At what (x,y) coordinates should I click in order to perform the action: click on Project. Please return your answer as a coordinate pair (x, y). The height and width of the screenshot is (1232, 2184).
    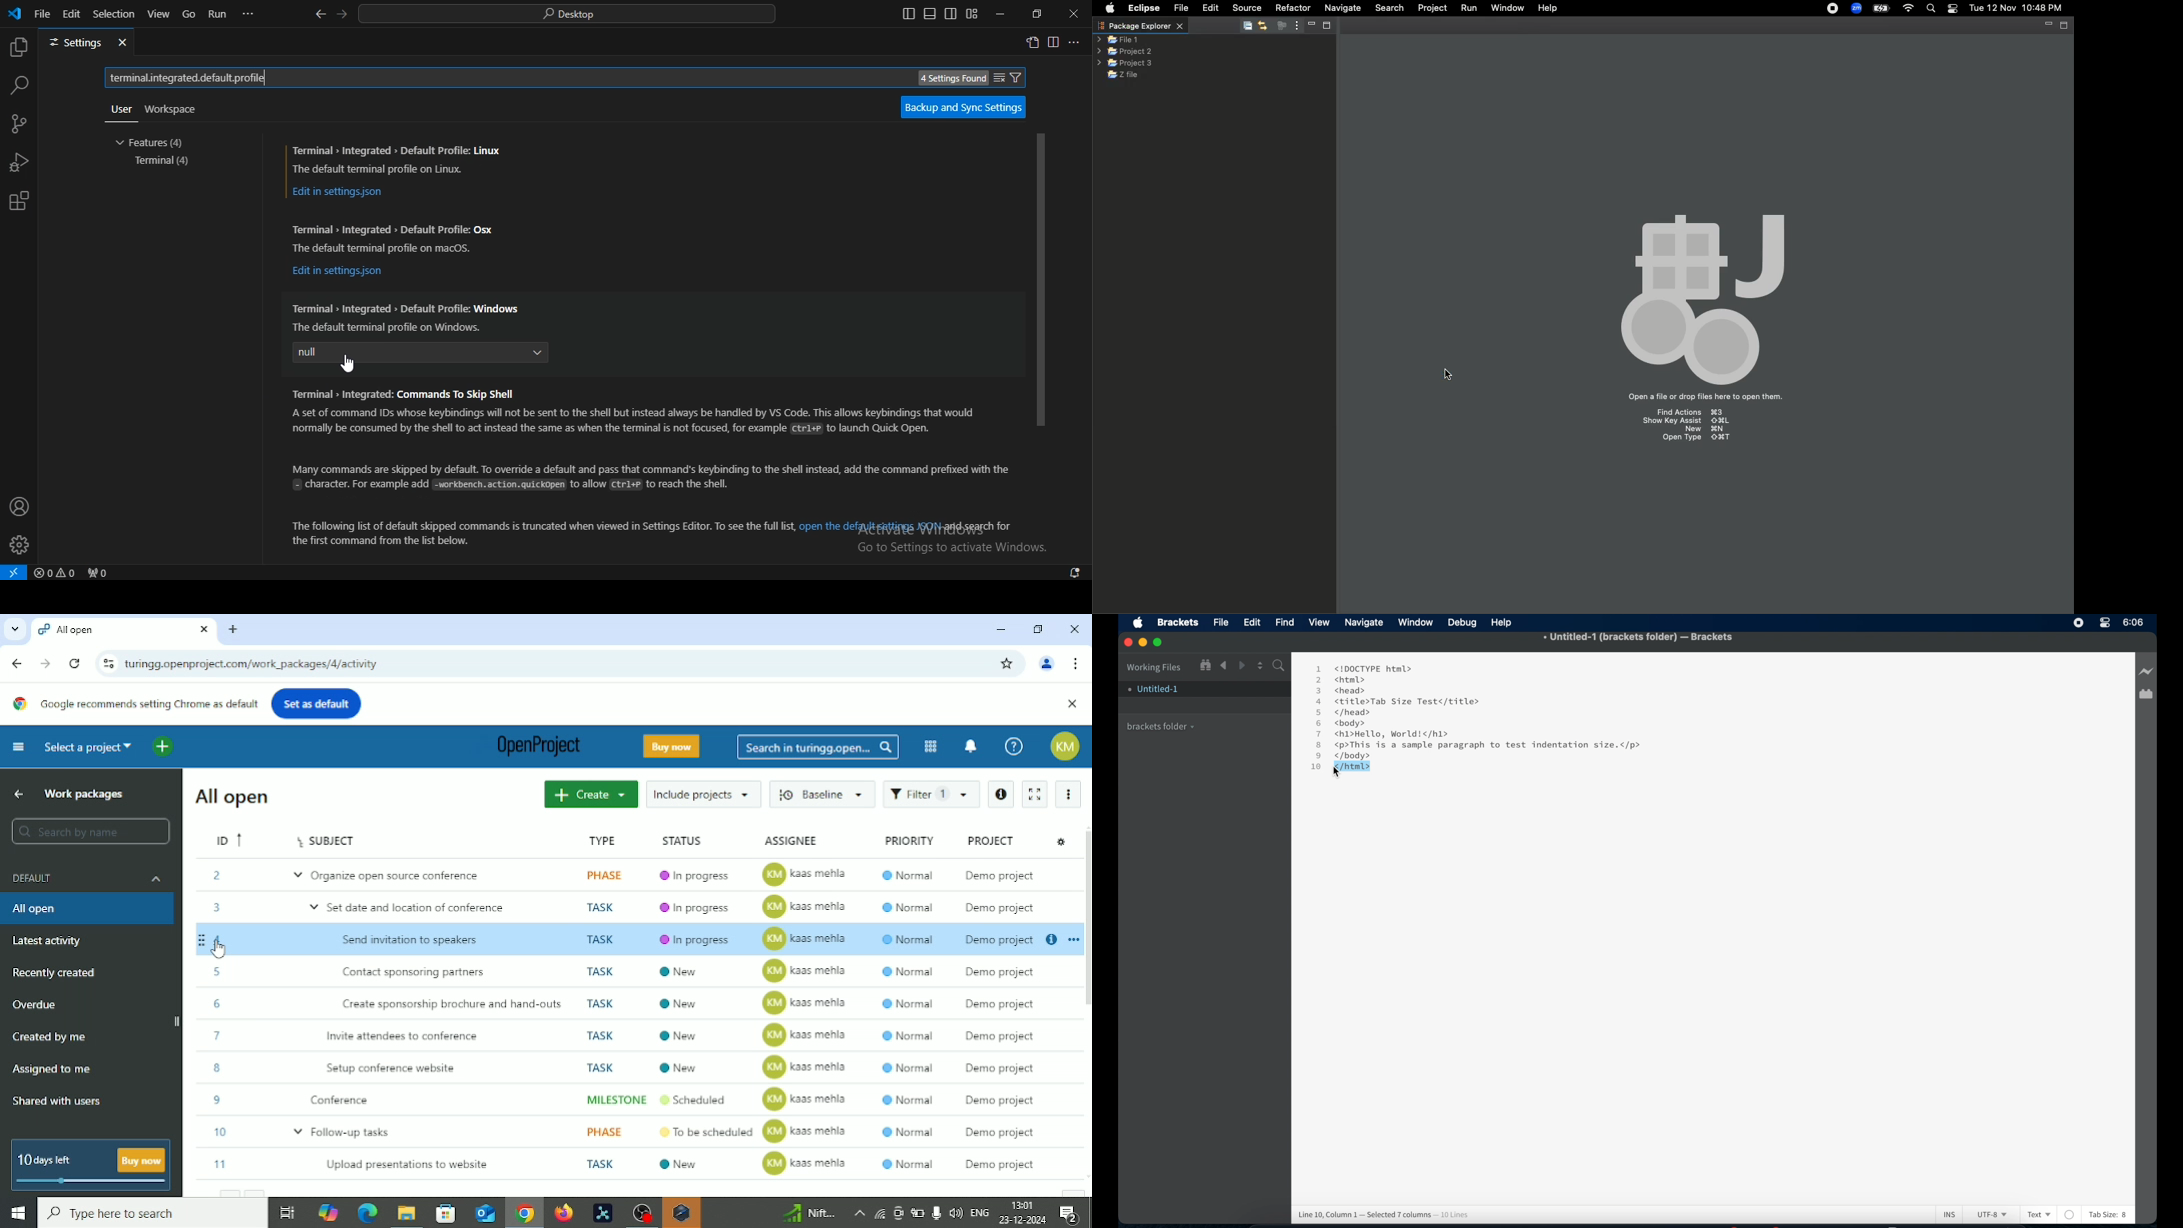
    Looking at the image, I should click on (1432, 7).